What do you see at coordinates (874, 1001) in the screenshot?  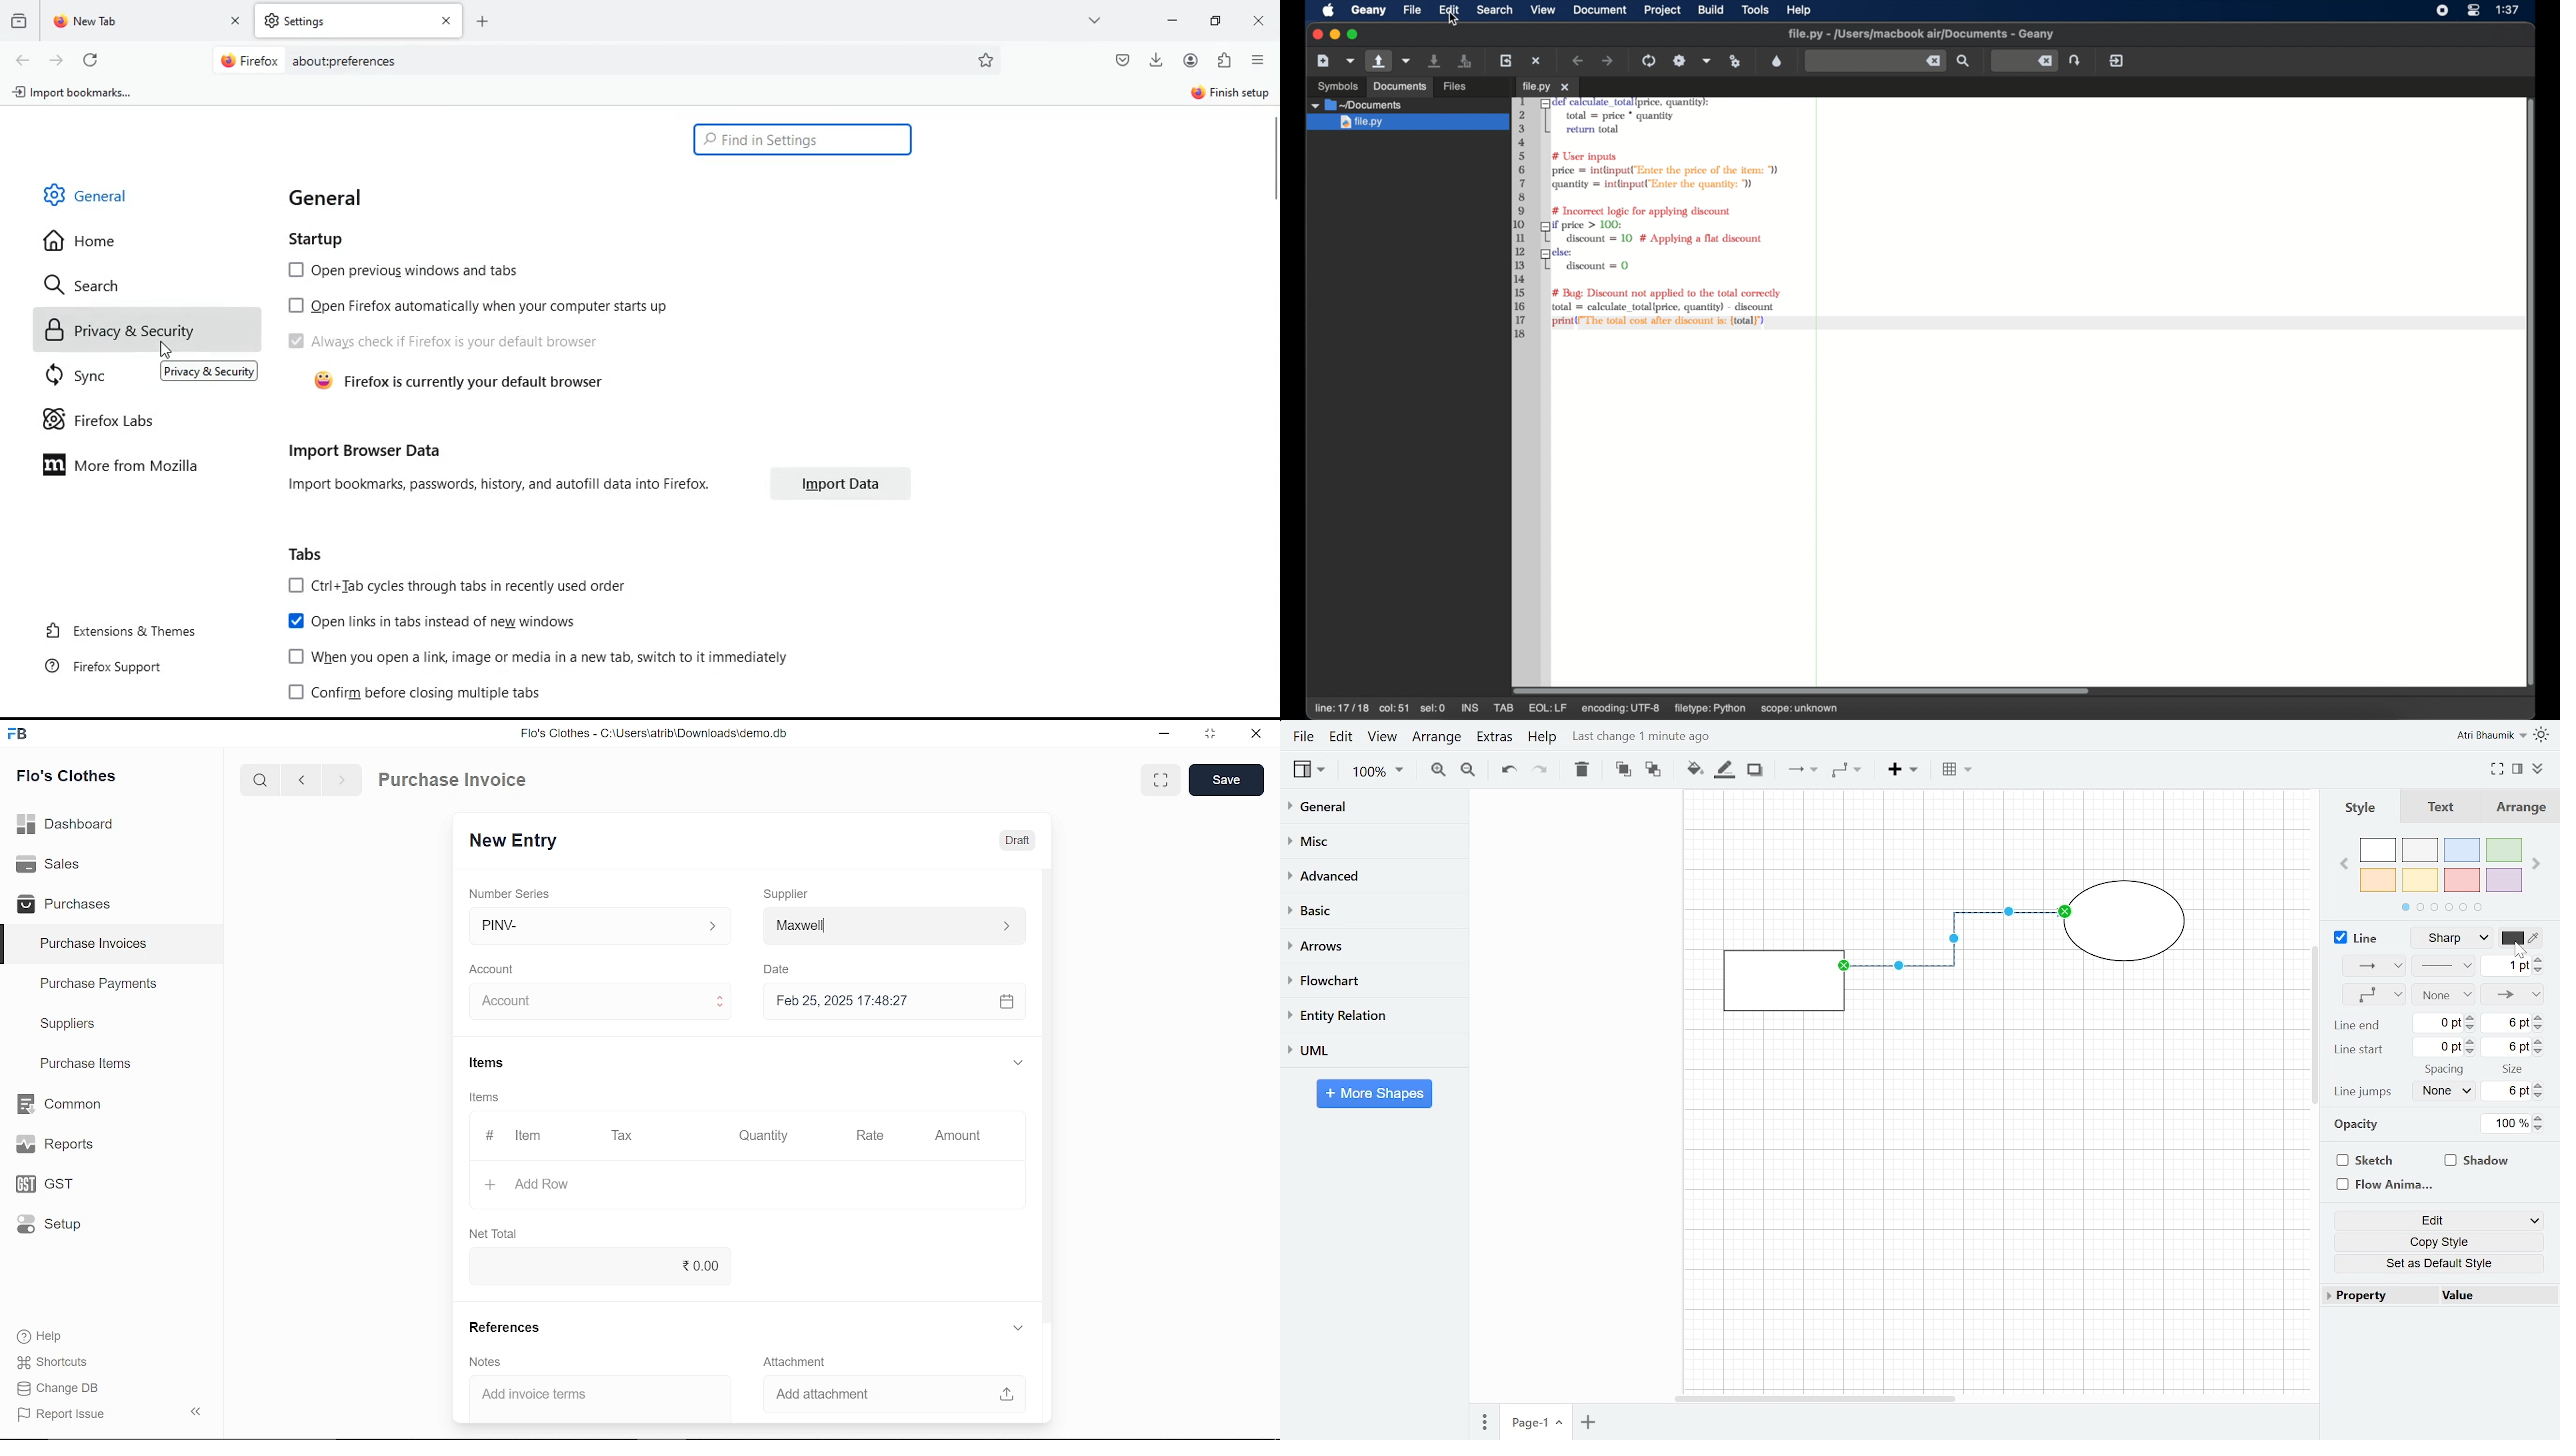 I see ` Feb 25, 2025 17:48:27` at bounding box center [874, 1001].